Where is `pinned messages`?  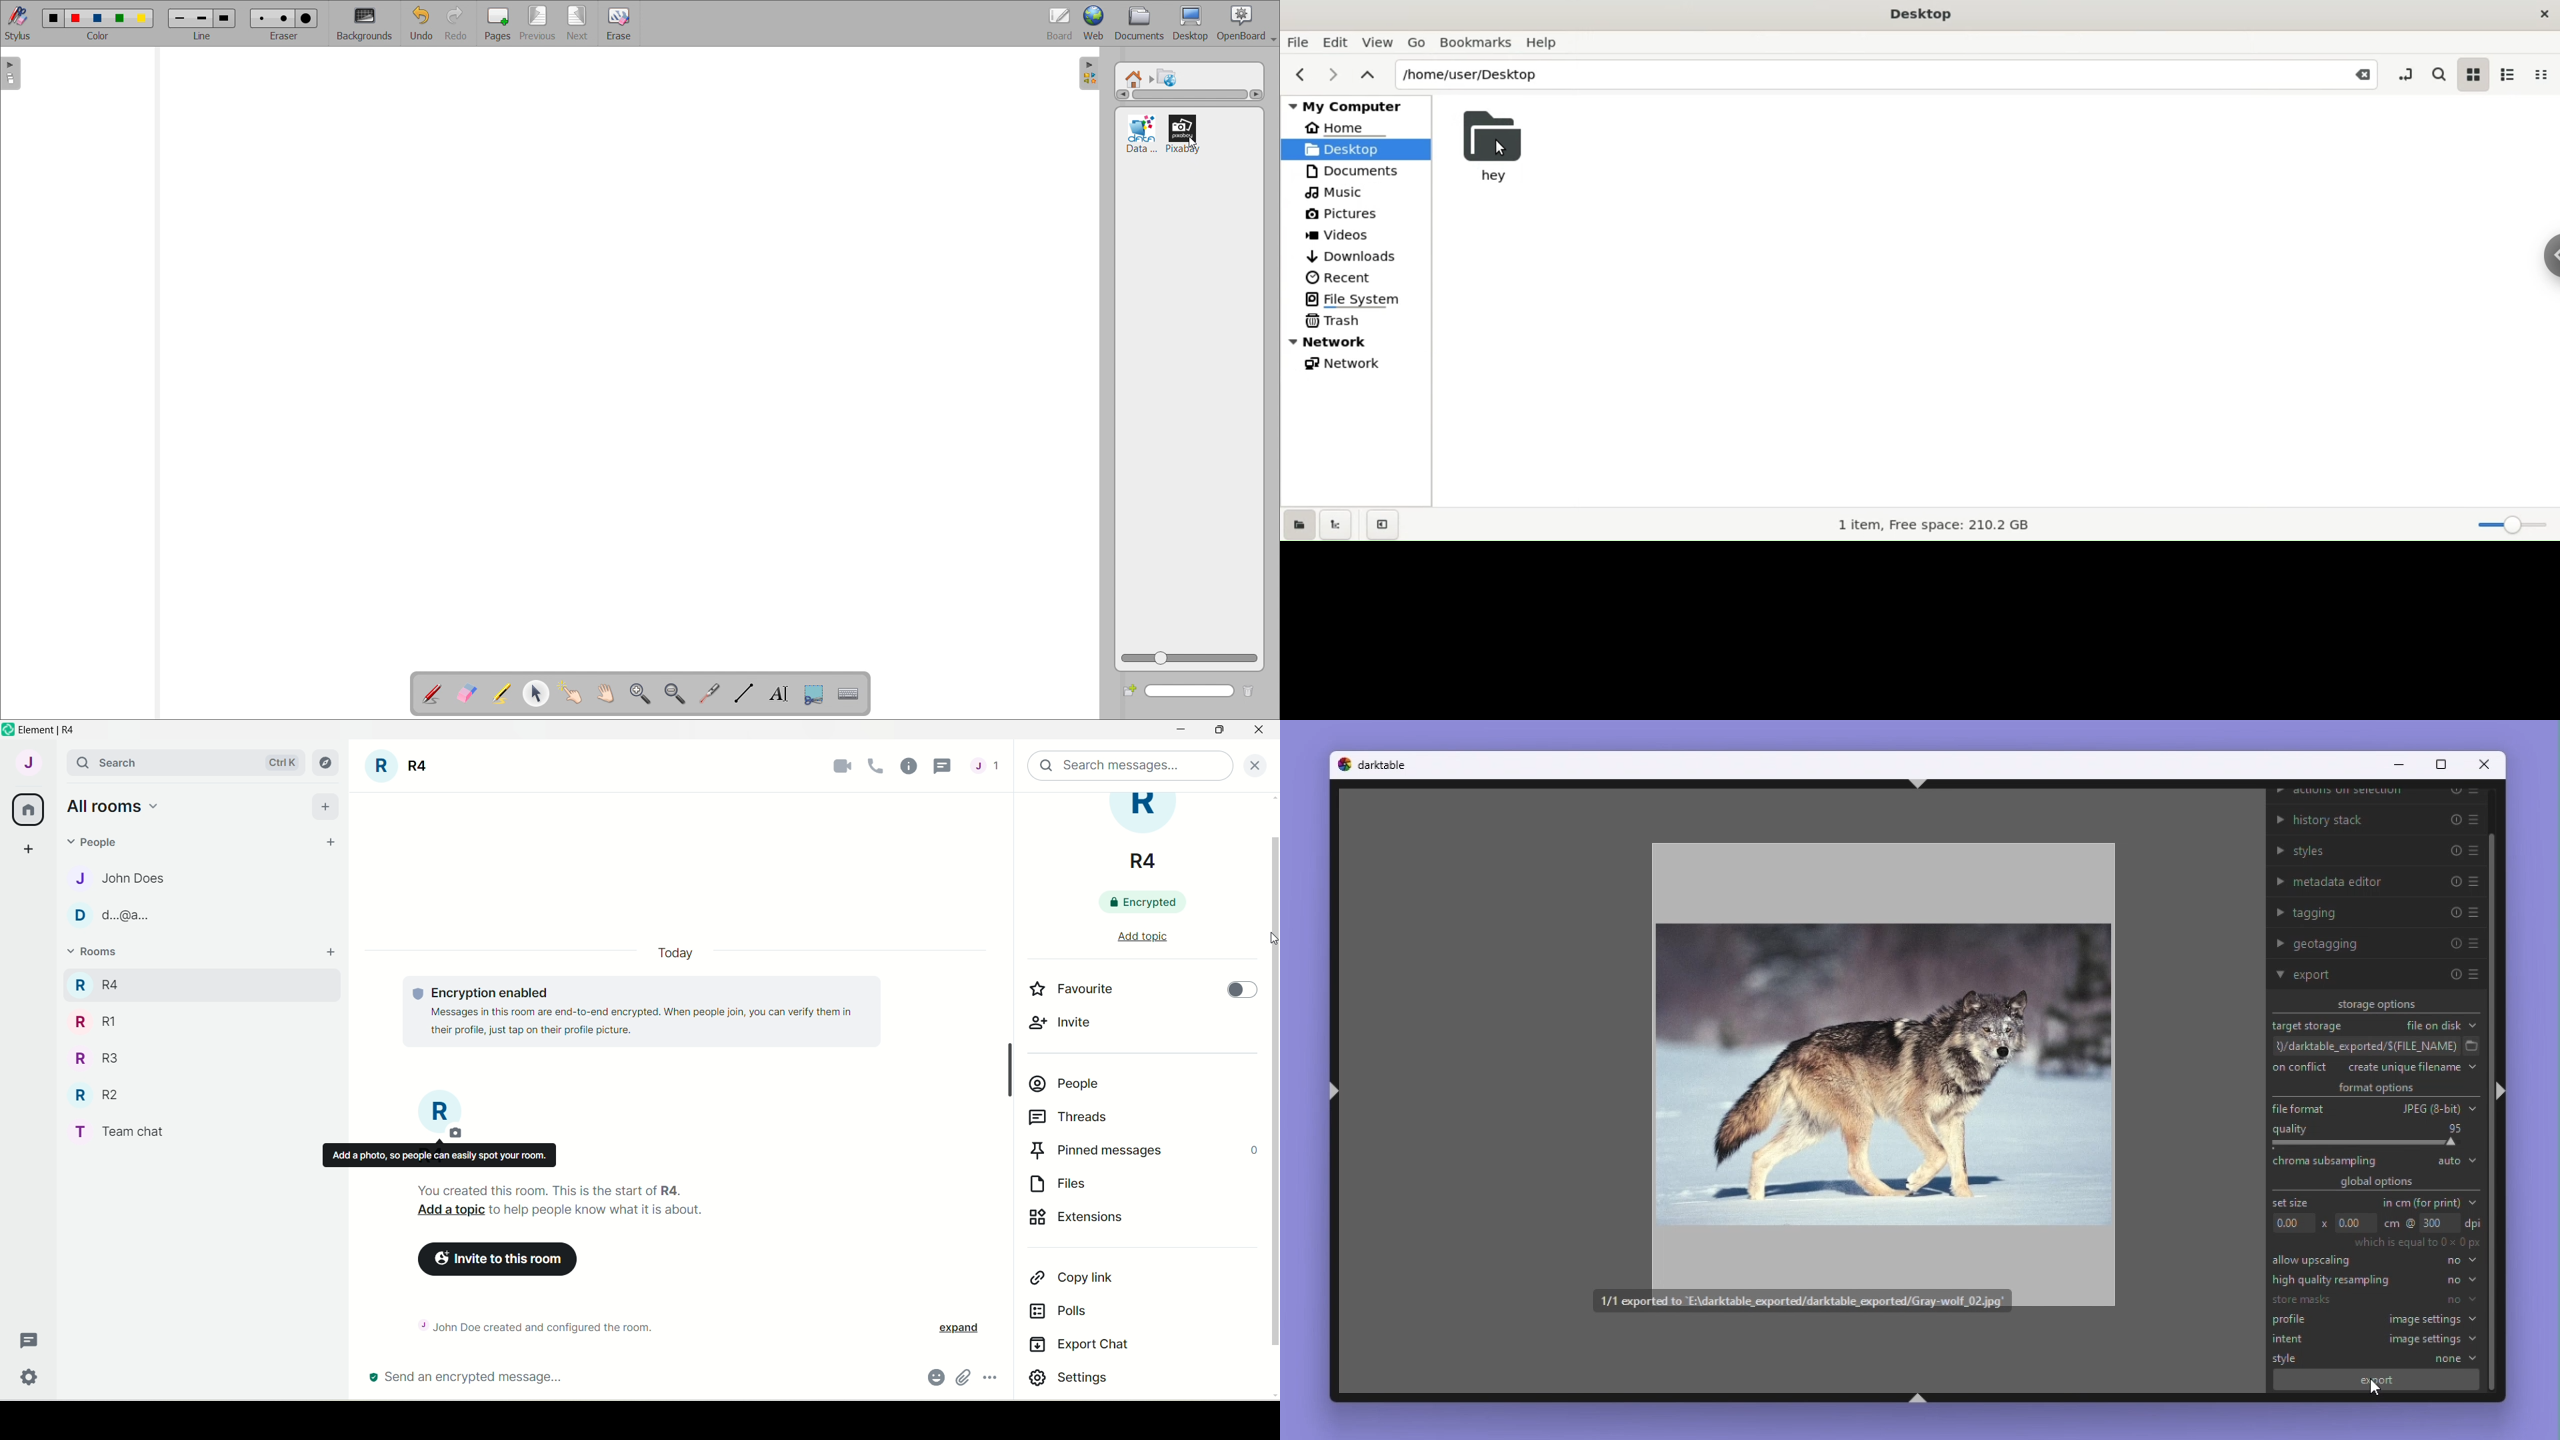
pinned messages is located at coordinates (1142, 1149).